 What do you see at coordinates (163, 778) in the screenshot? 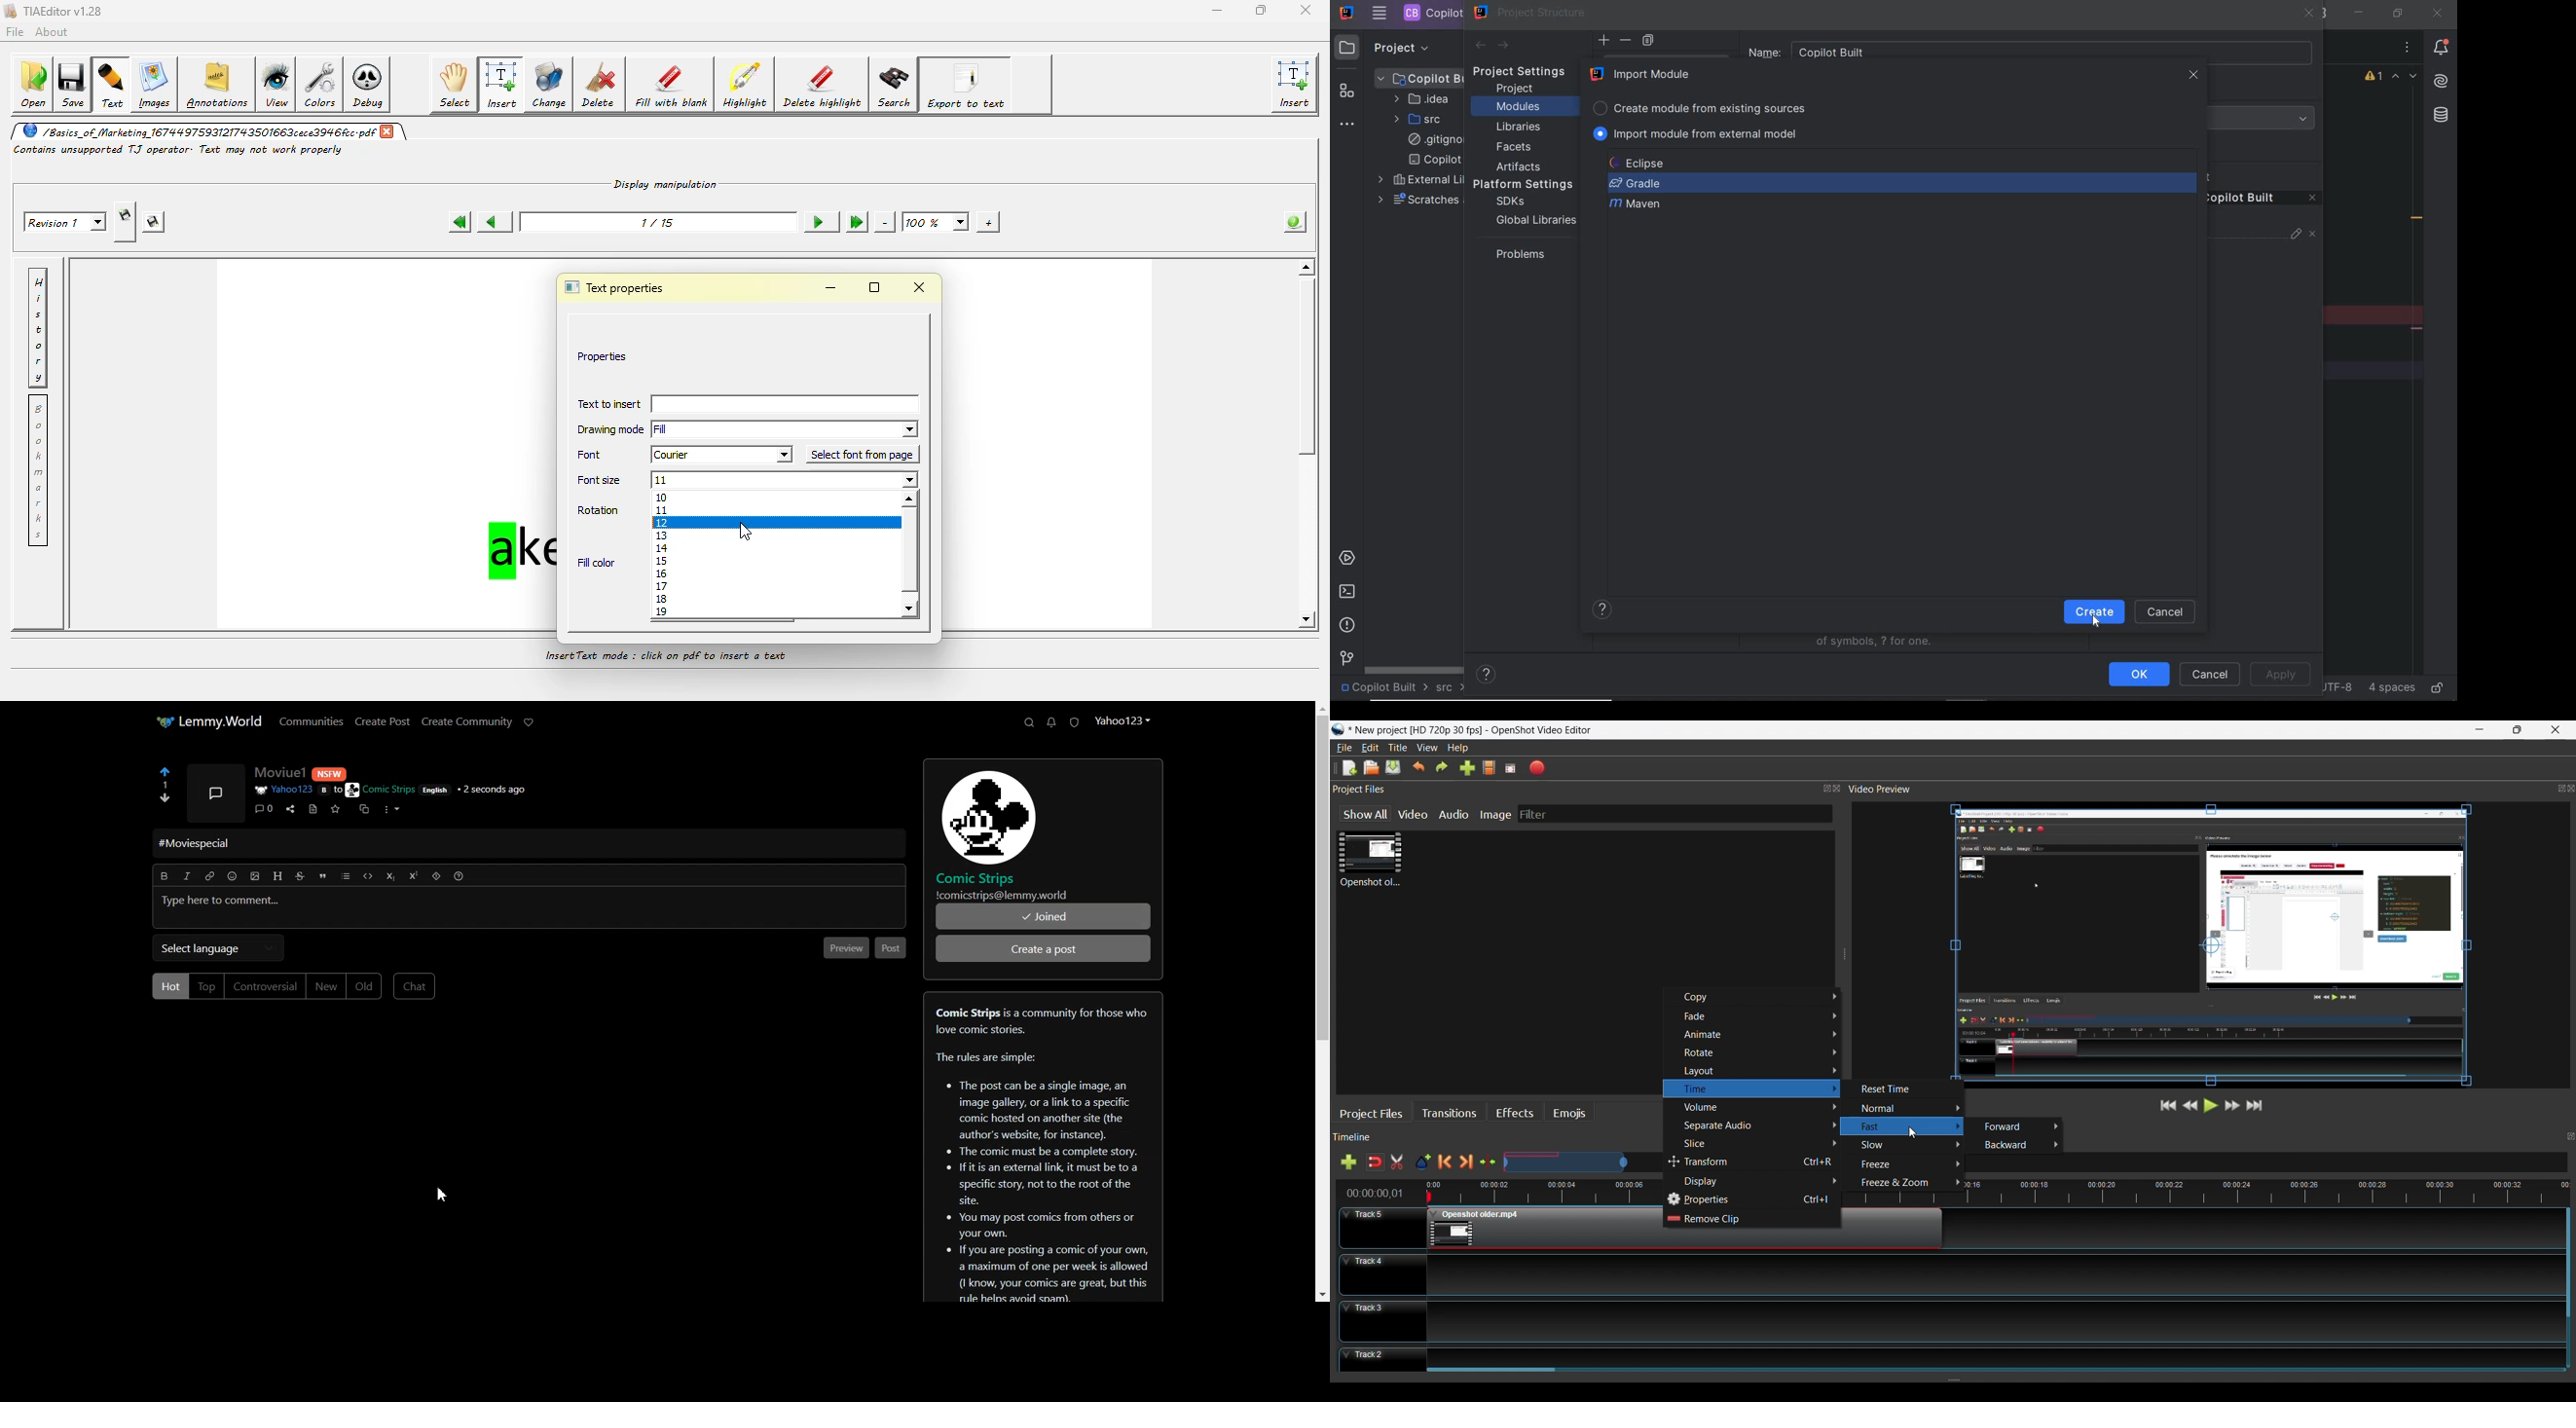
I see `Upvote` at bounding box center [163, 778].